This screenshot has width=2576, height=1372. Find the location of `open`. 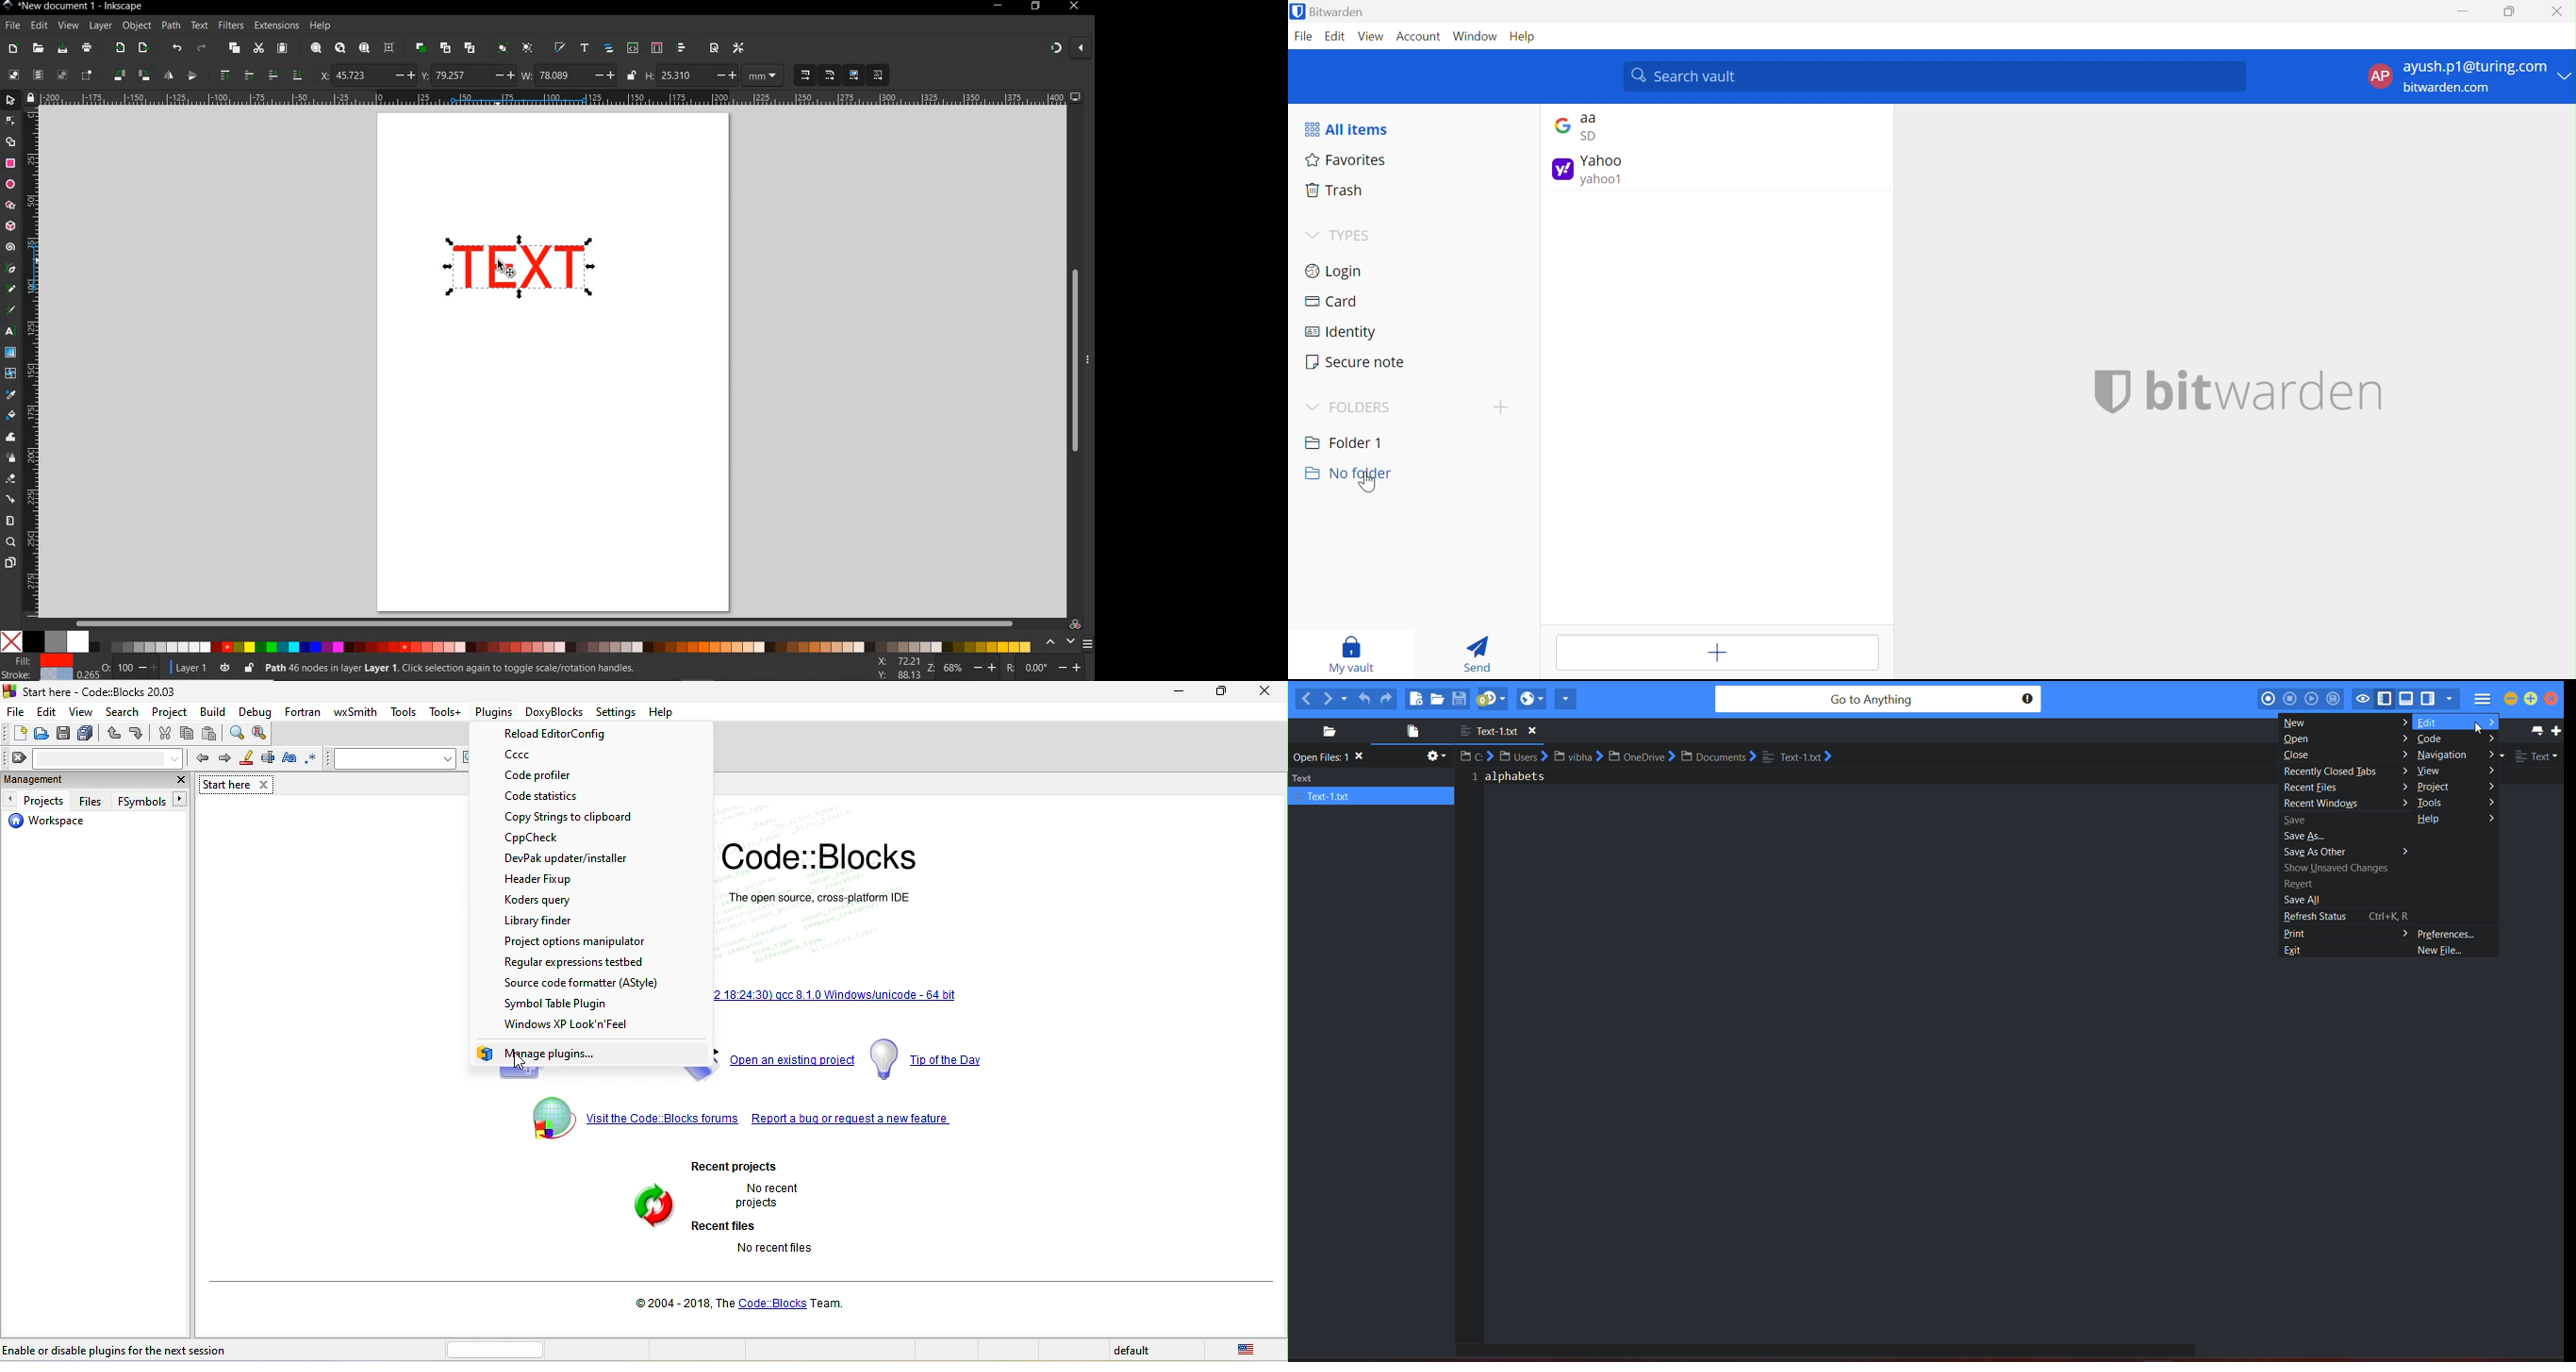

open is located at coordinates (42, 734).